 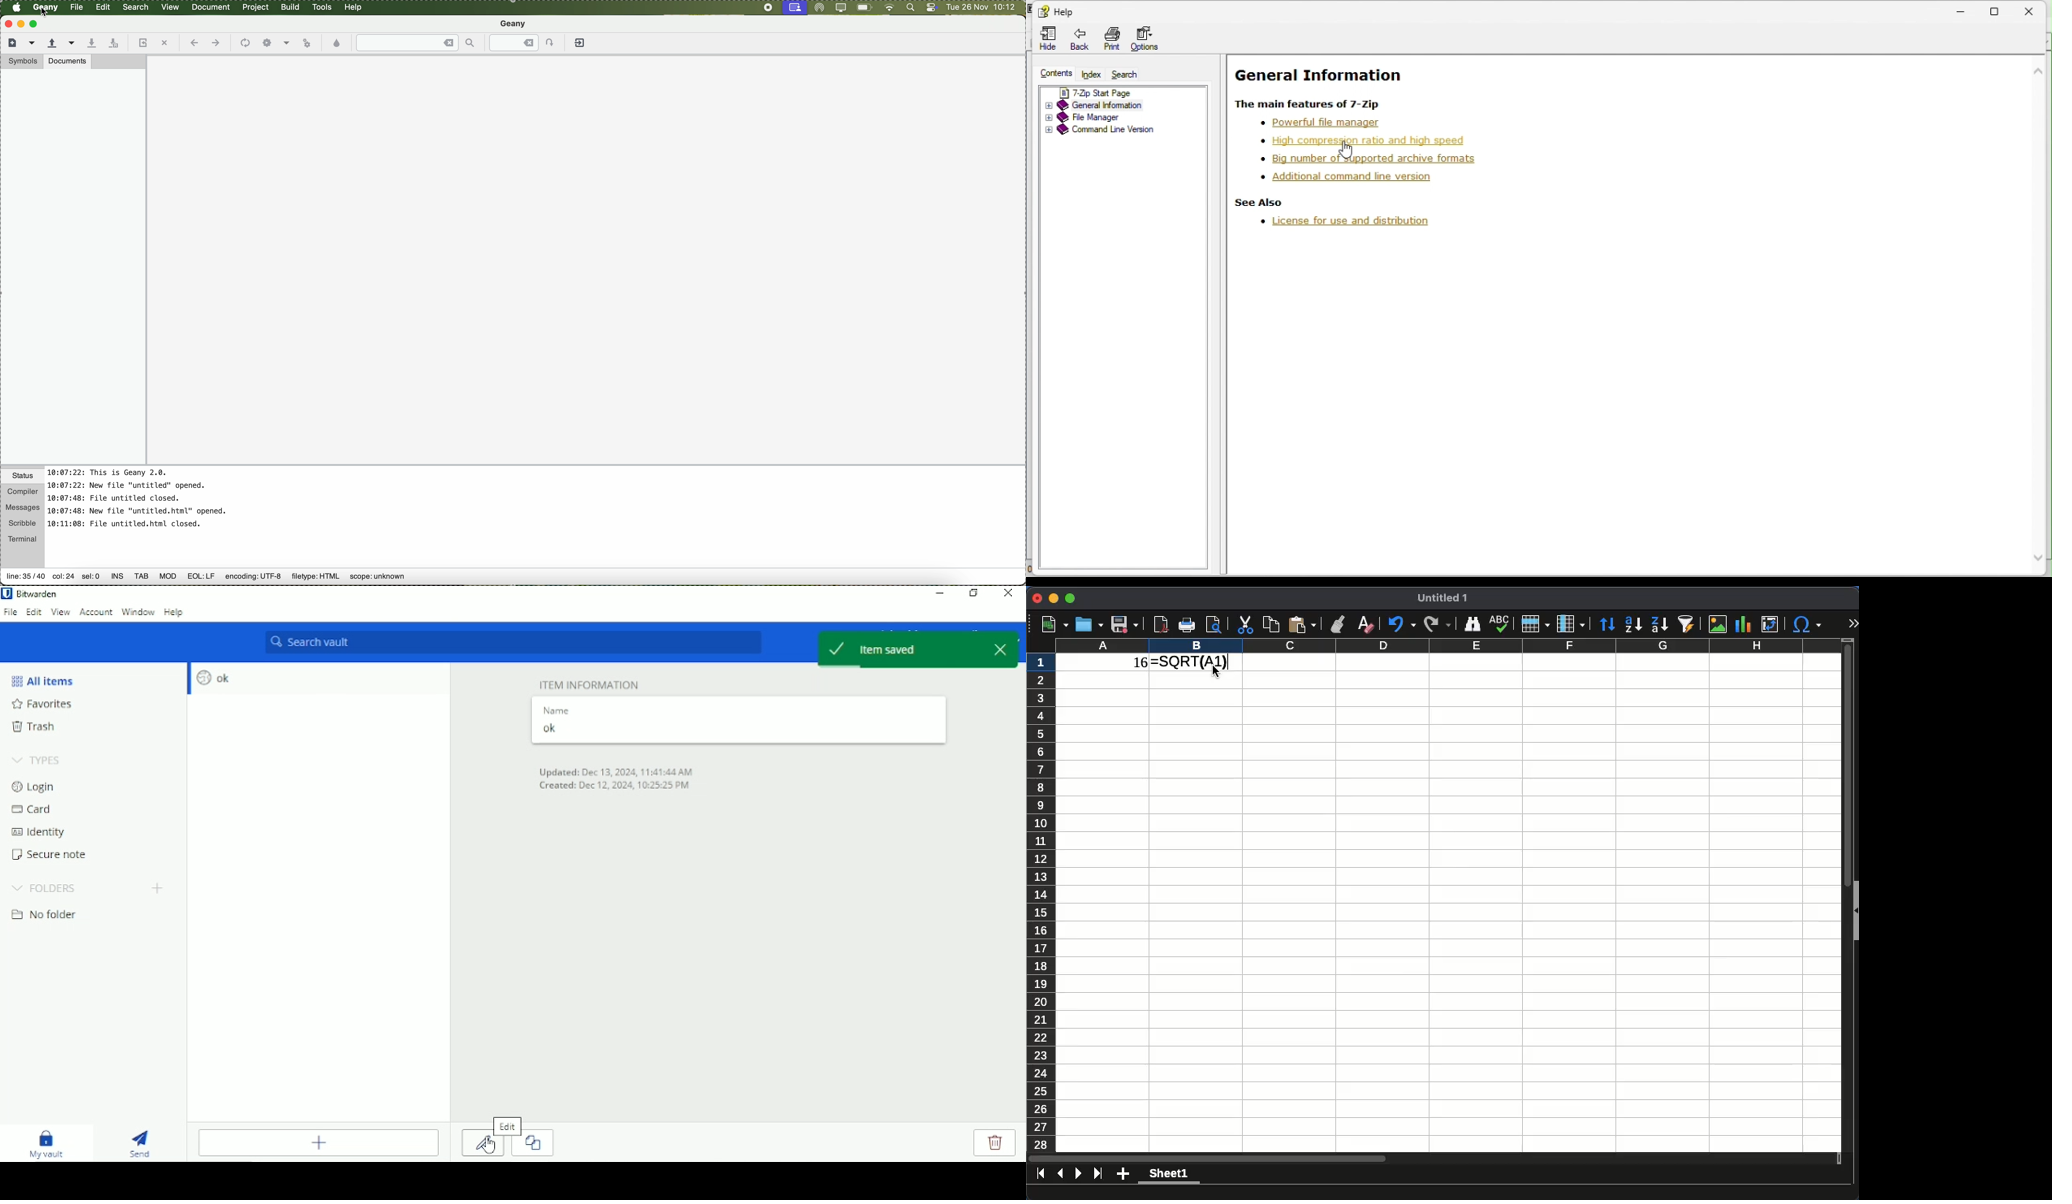 What do you see at coordinates (41, 681) in the screenshot?
I see `All items` at bounding box center [41, 681].